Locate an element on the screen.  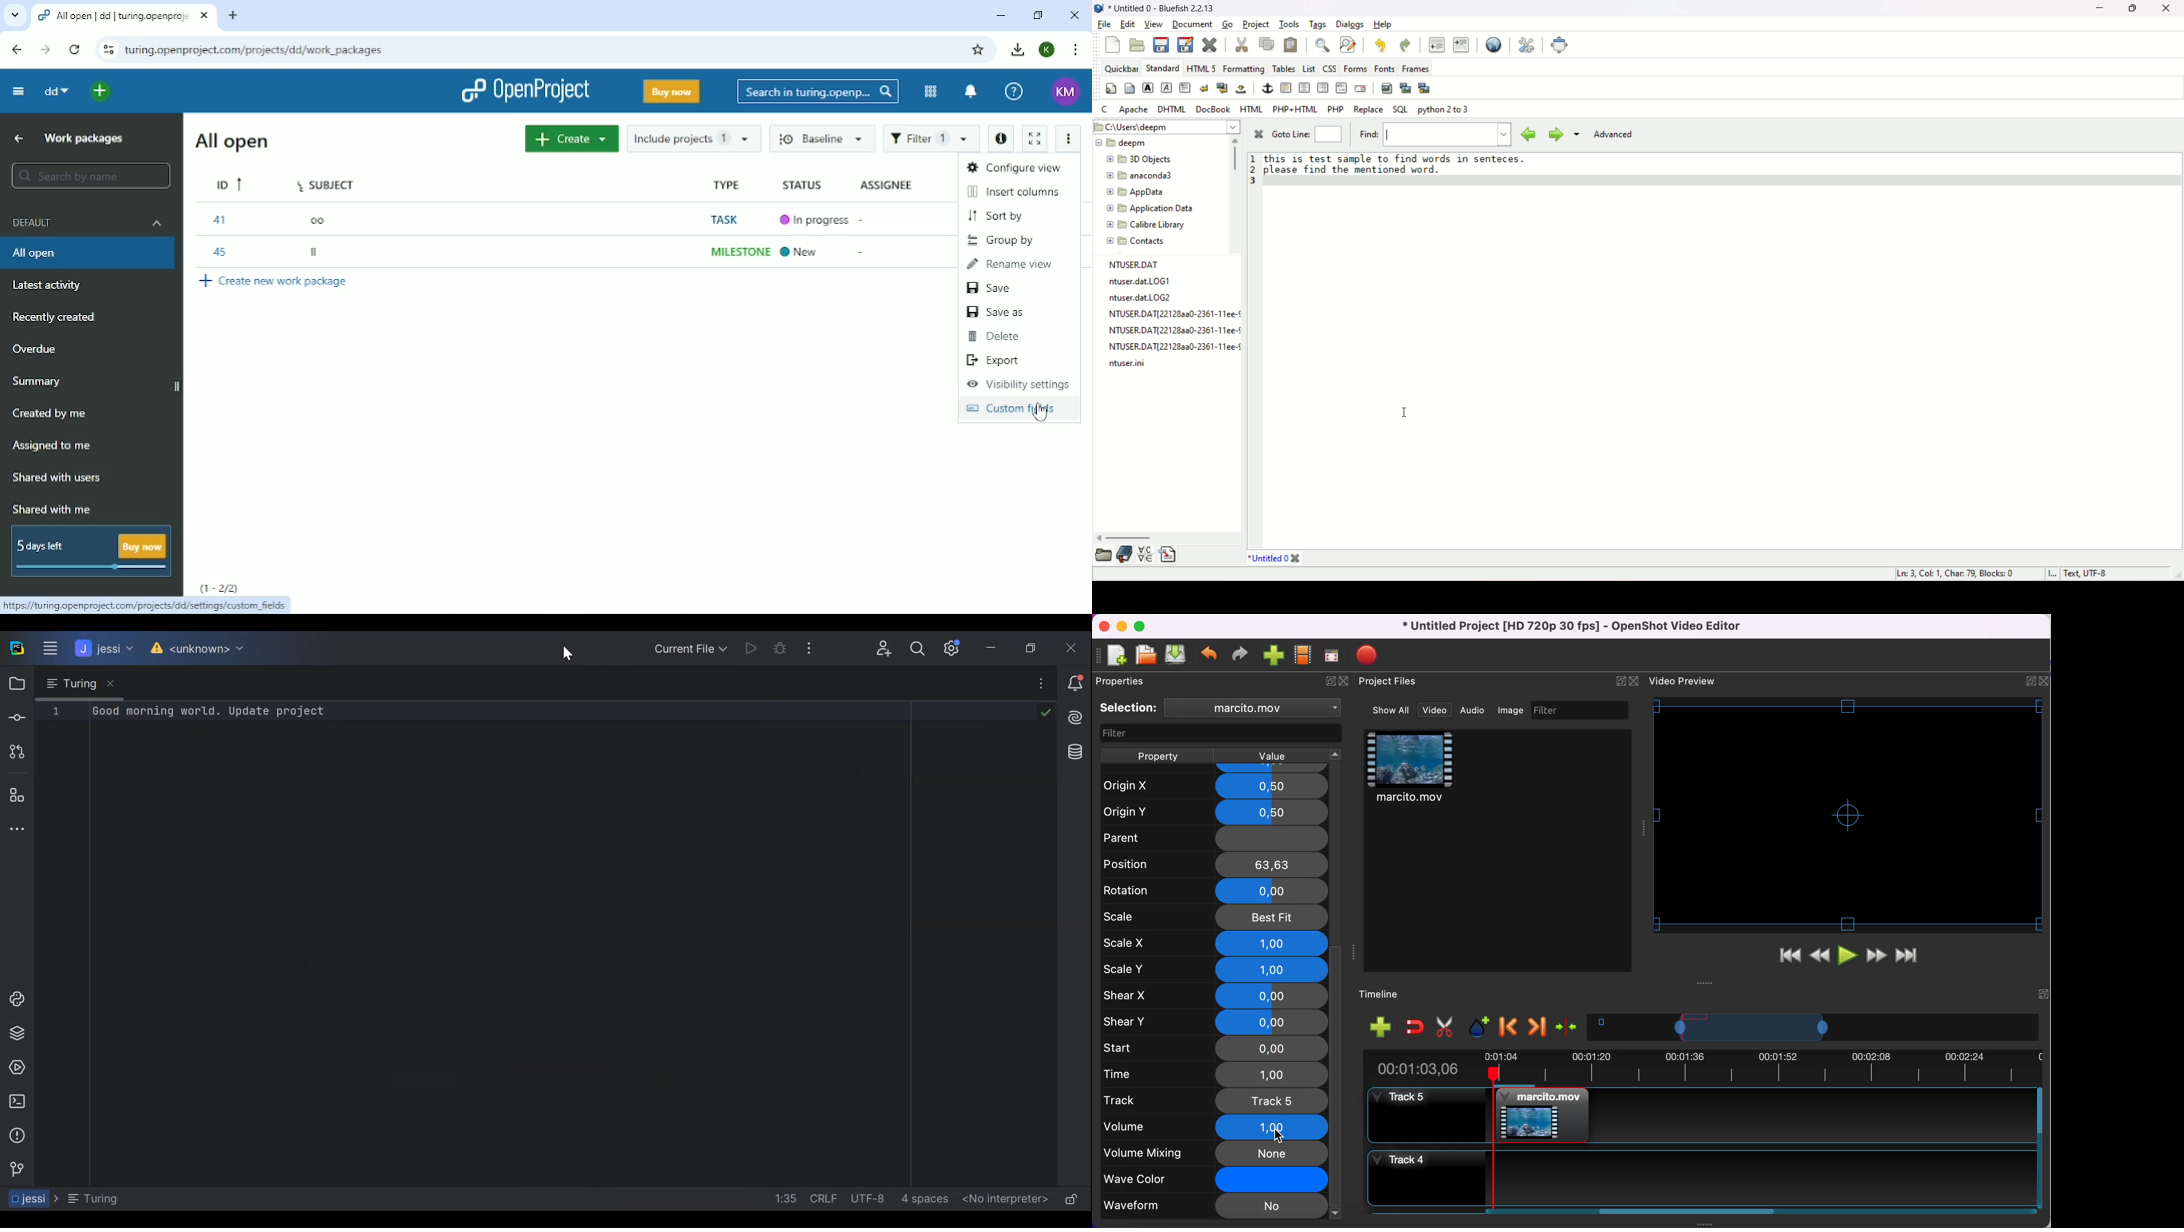
track 5 is located at coordinates (1701, 1115).